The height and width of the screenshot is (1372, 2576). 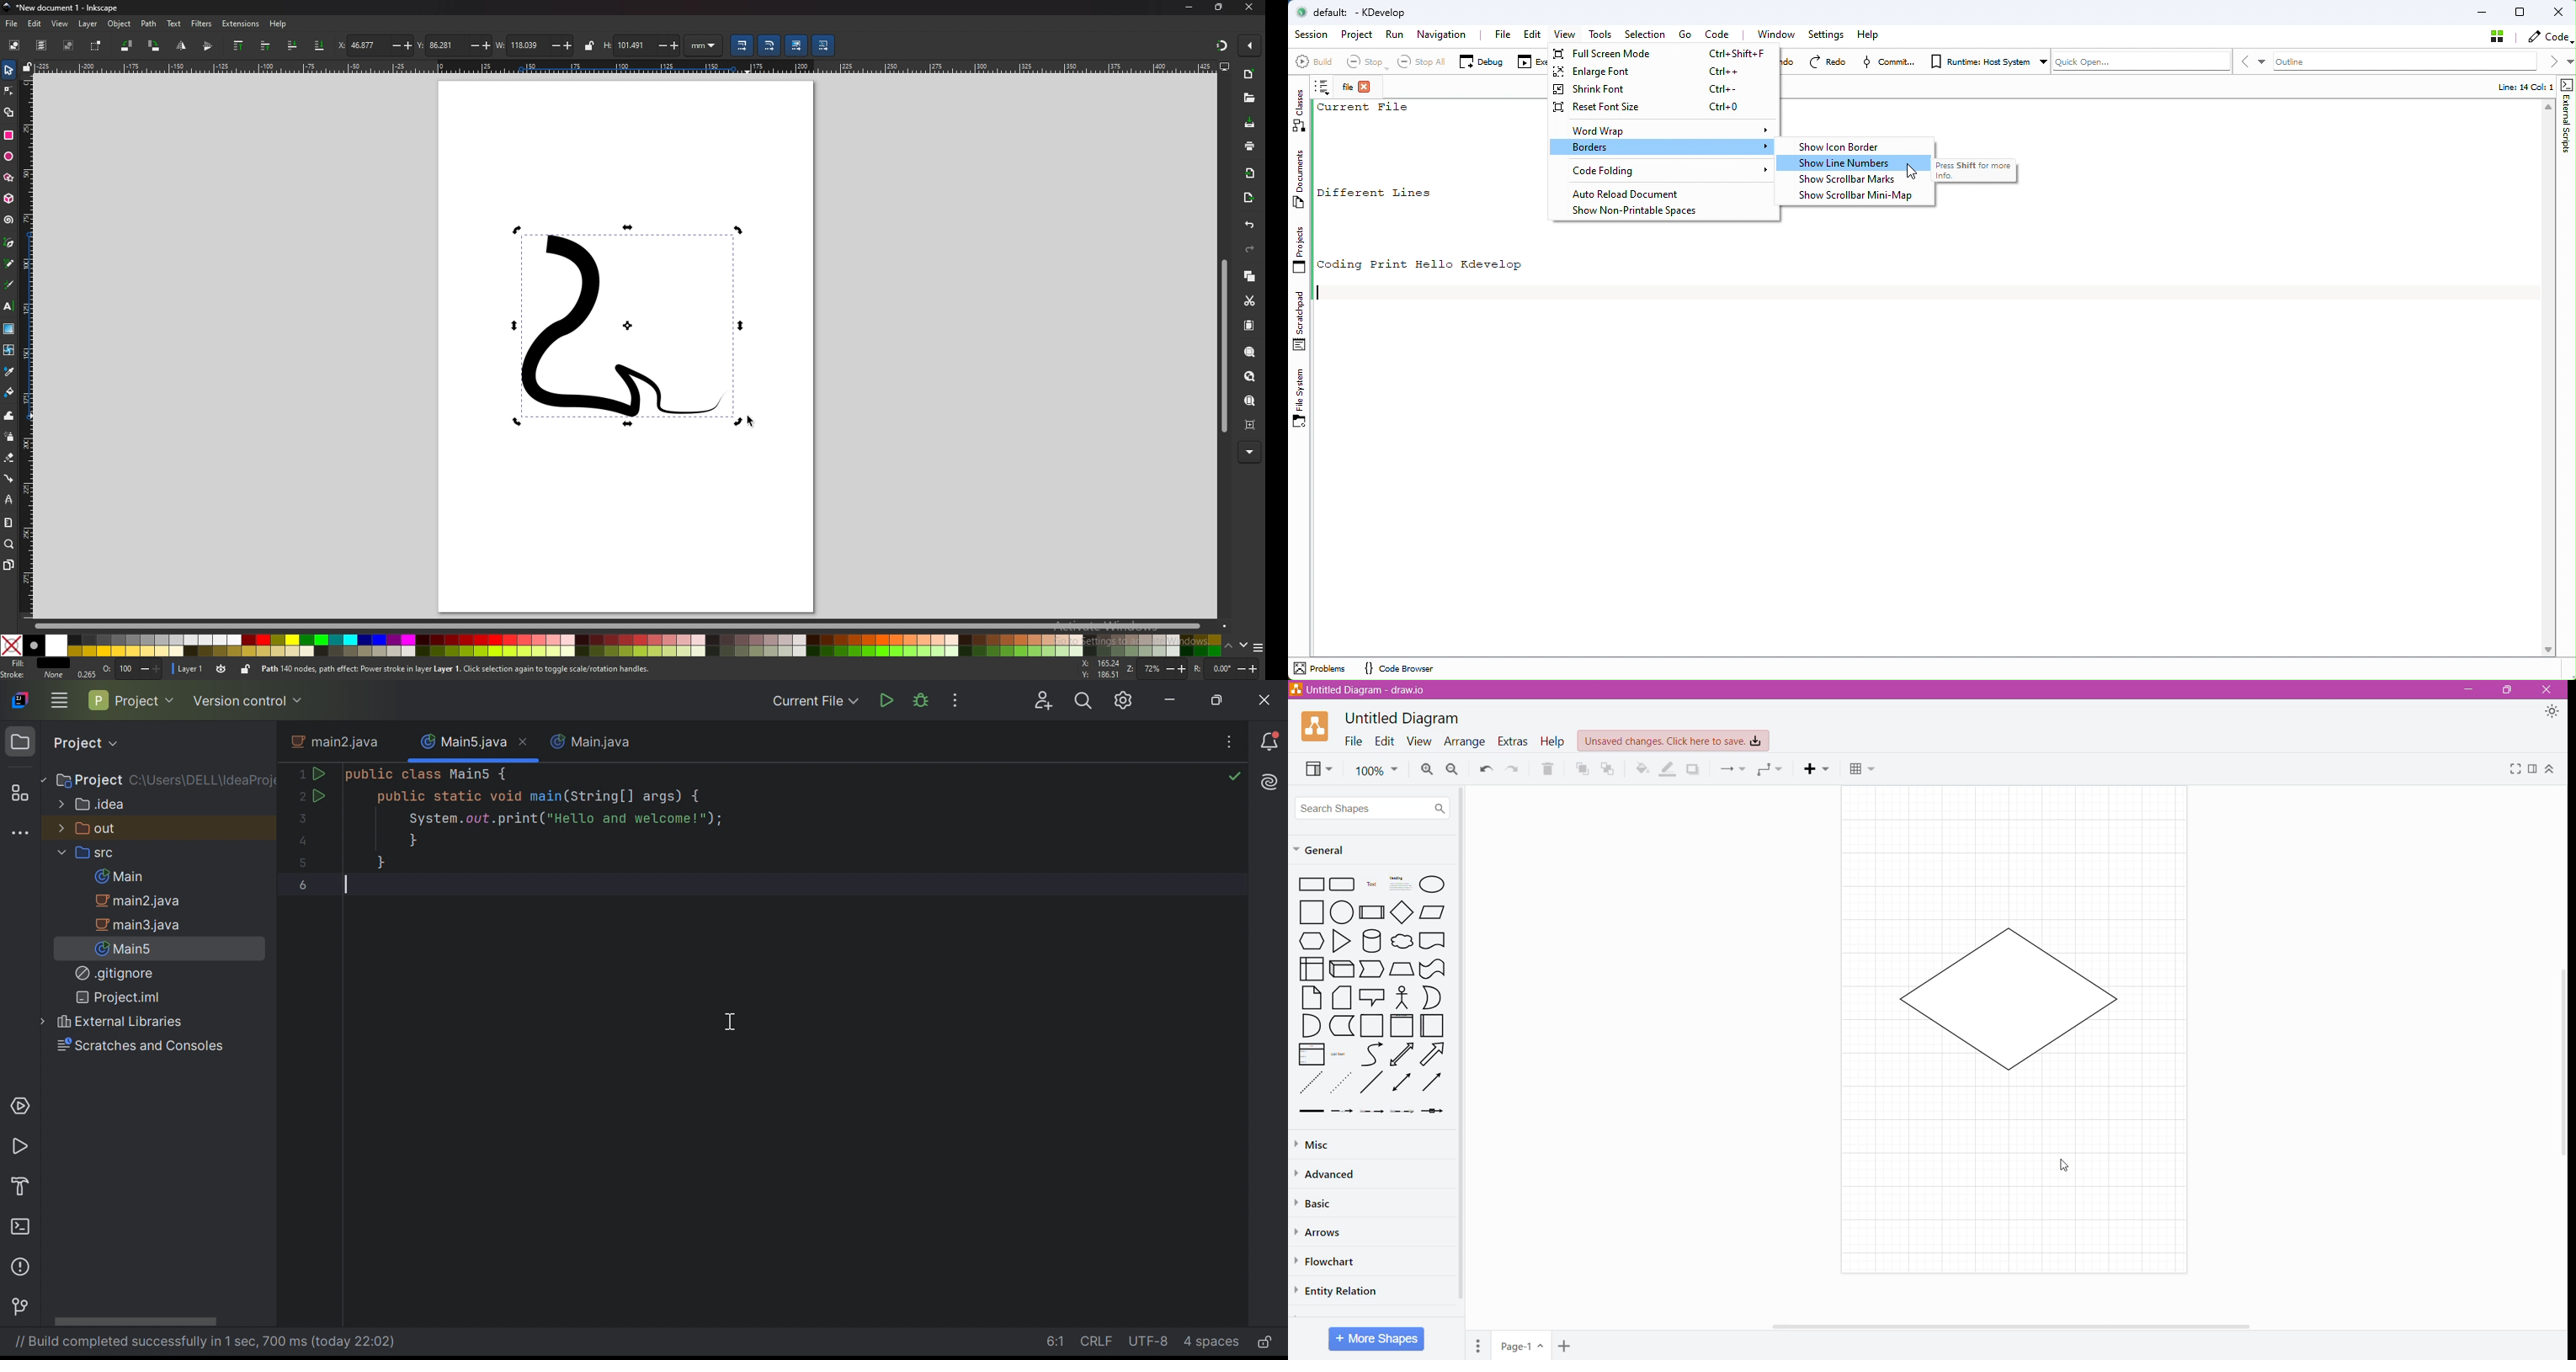 What do you see at coordinates (1321, 1233) in the screenshot?
I see `Arrows` at bounding box center [1321, 1233].